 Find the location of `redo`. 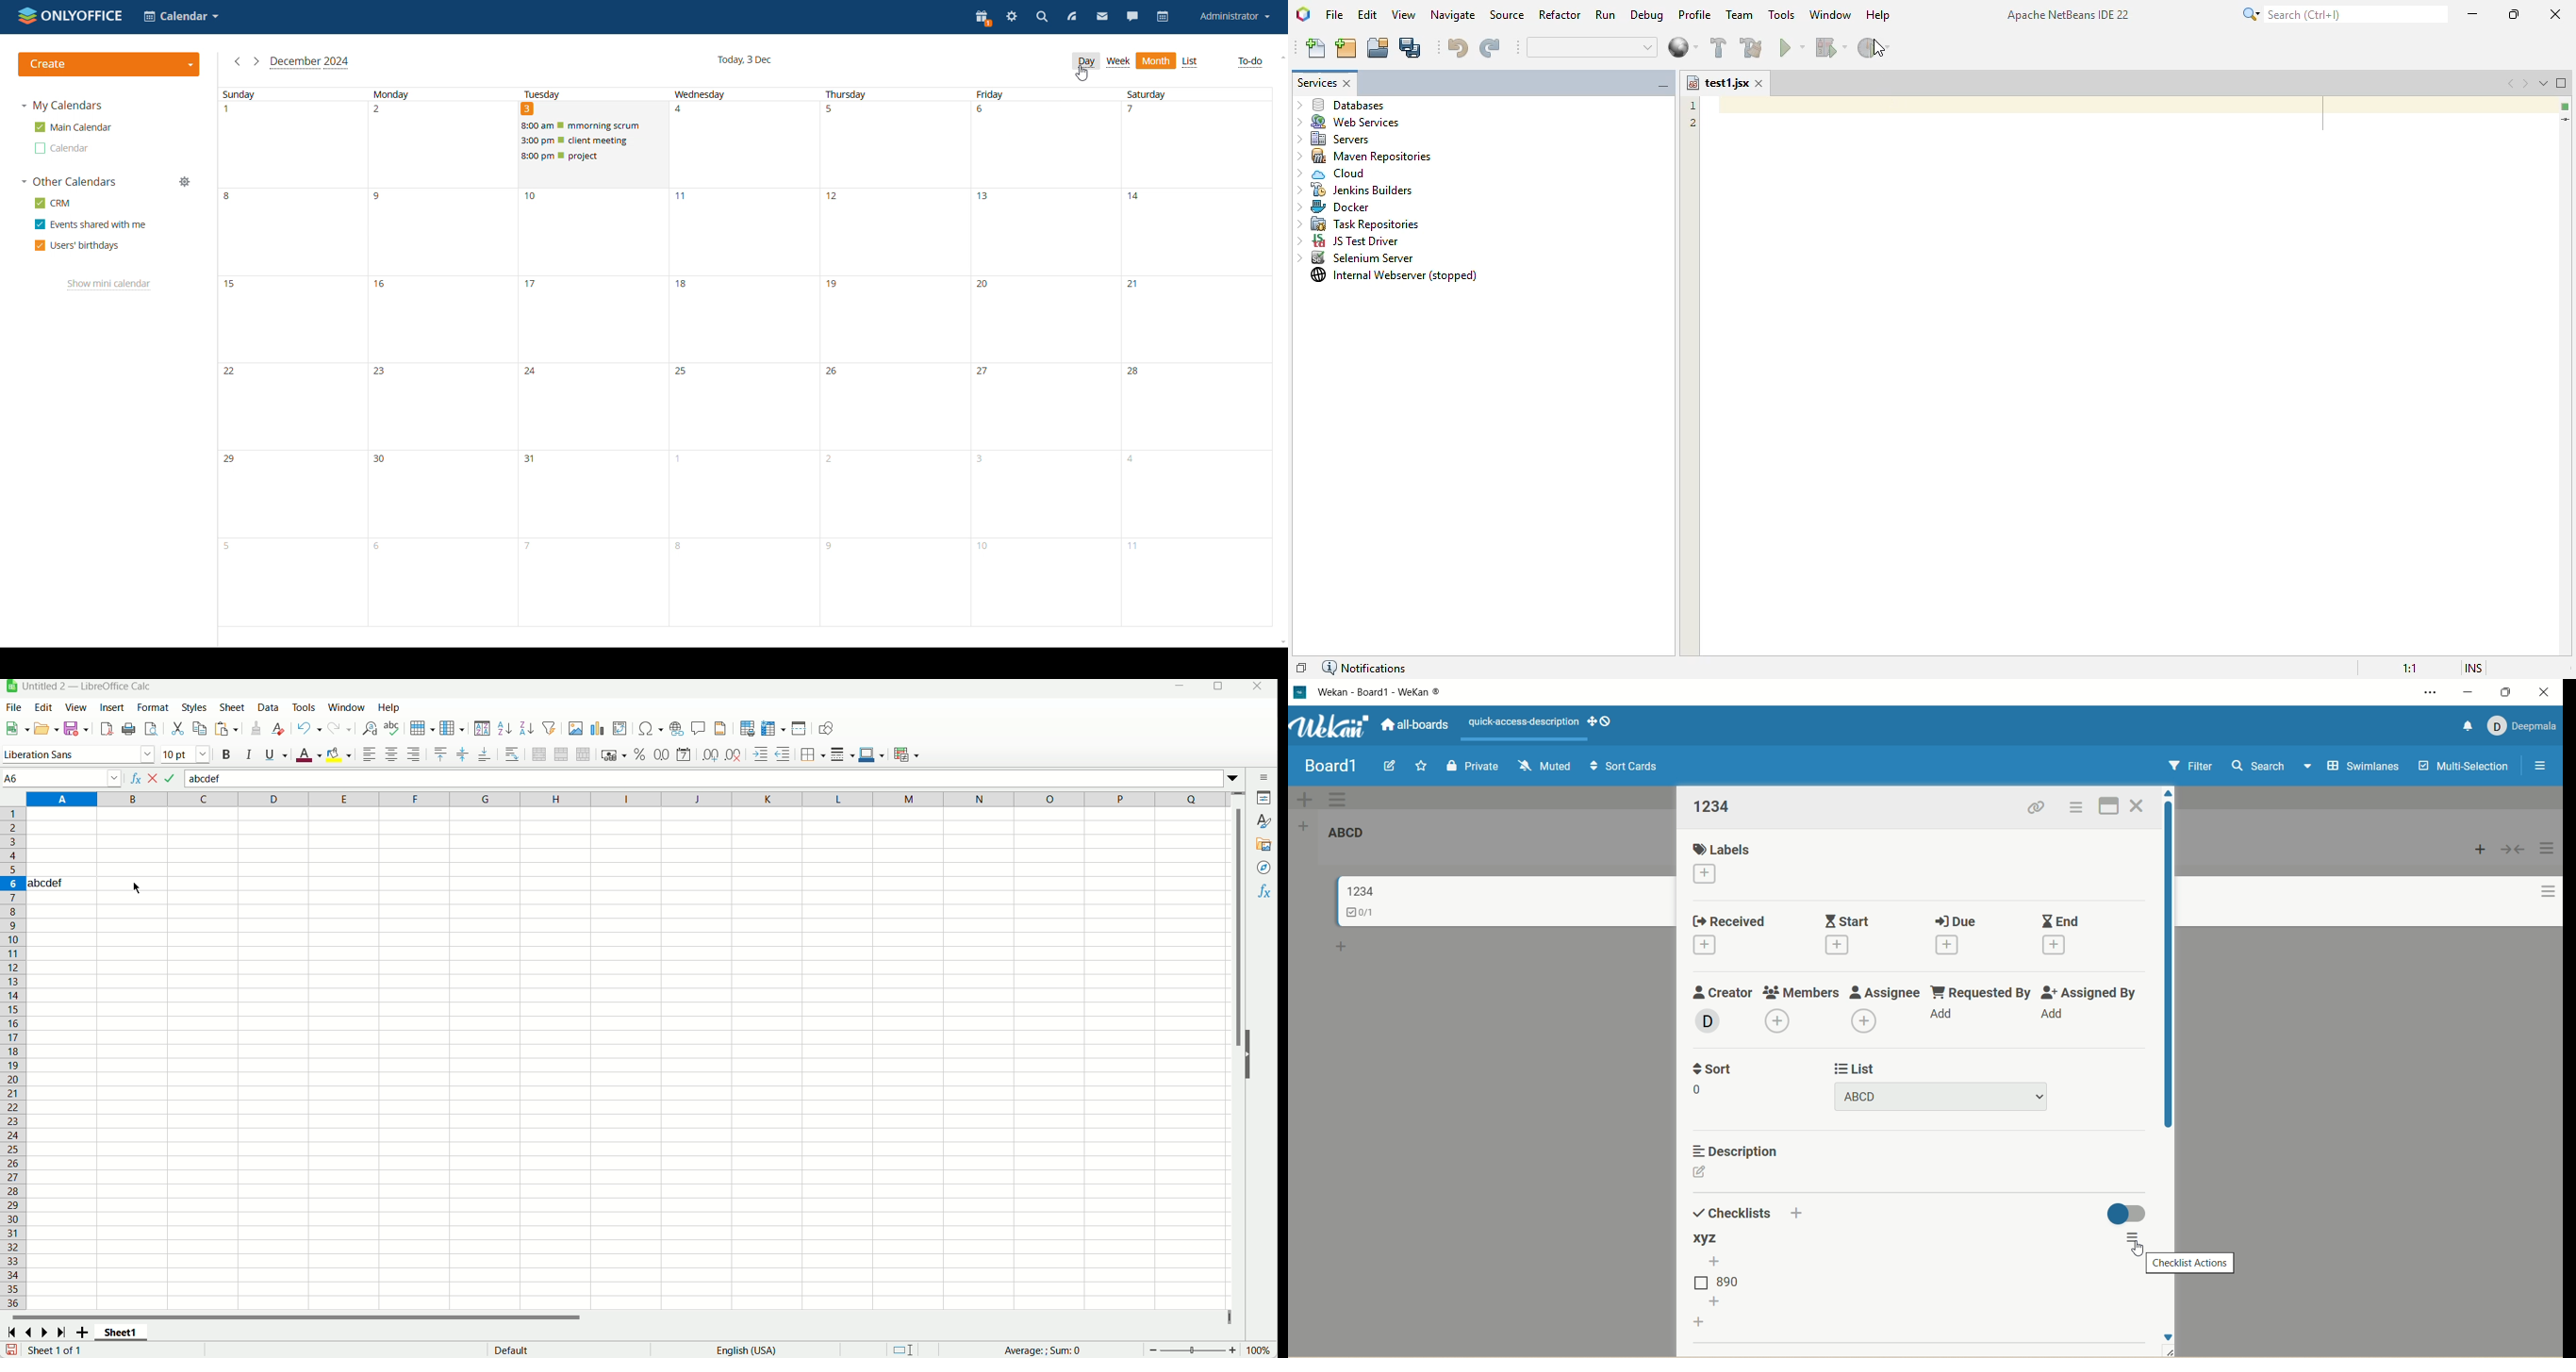

redo is located at coordinates (340, 729).